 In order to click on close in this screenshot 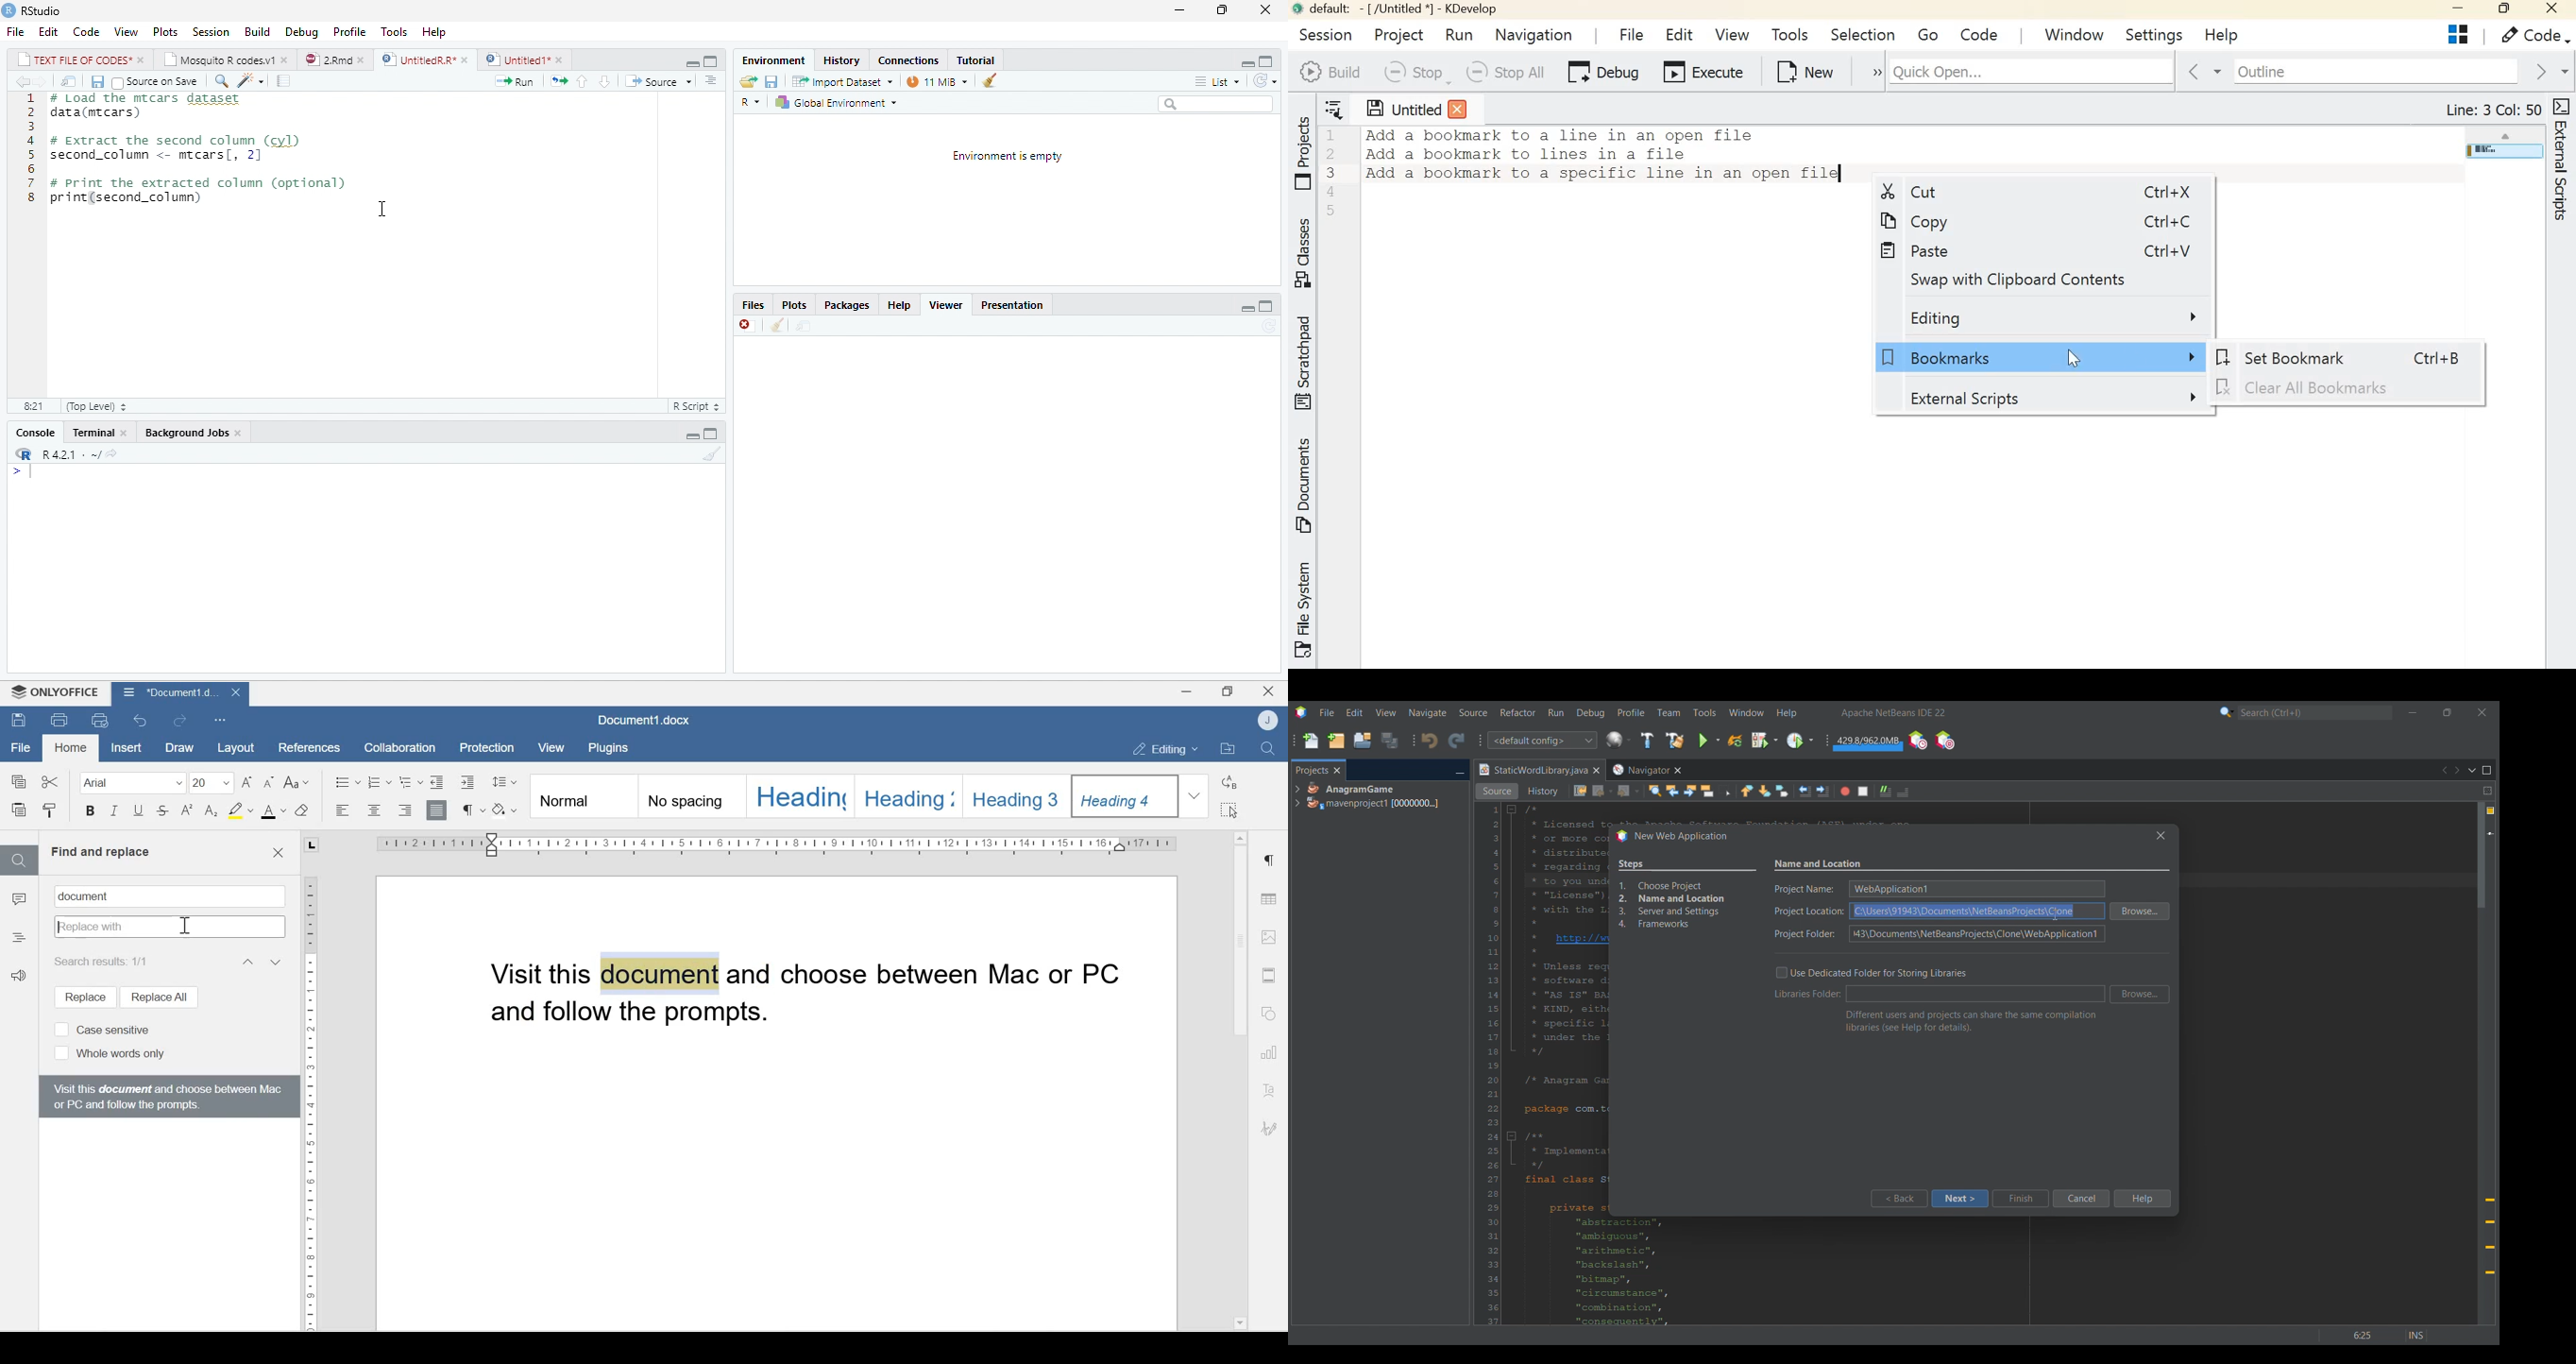, I will do `click(465, 59)`.